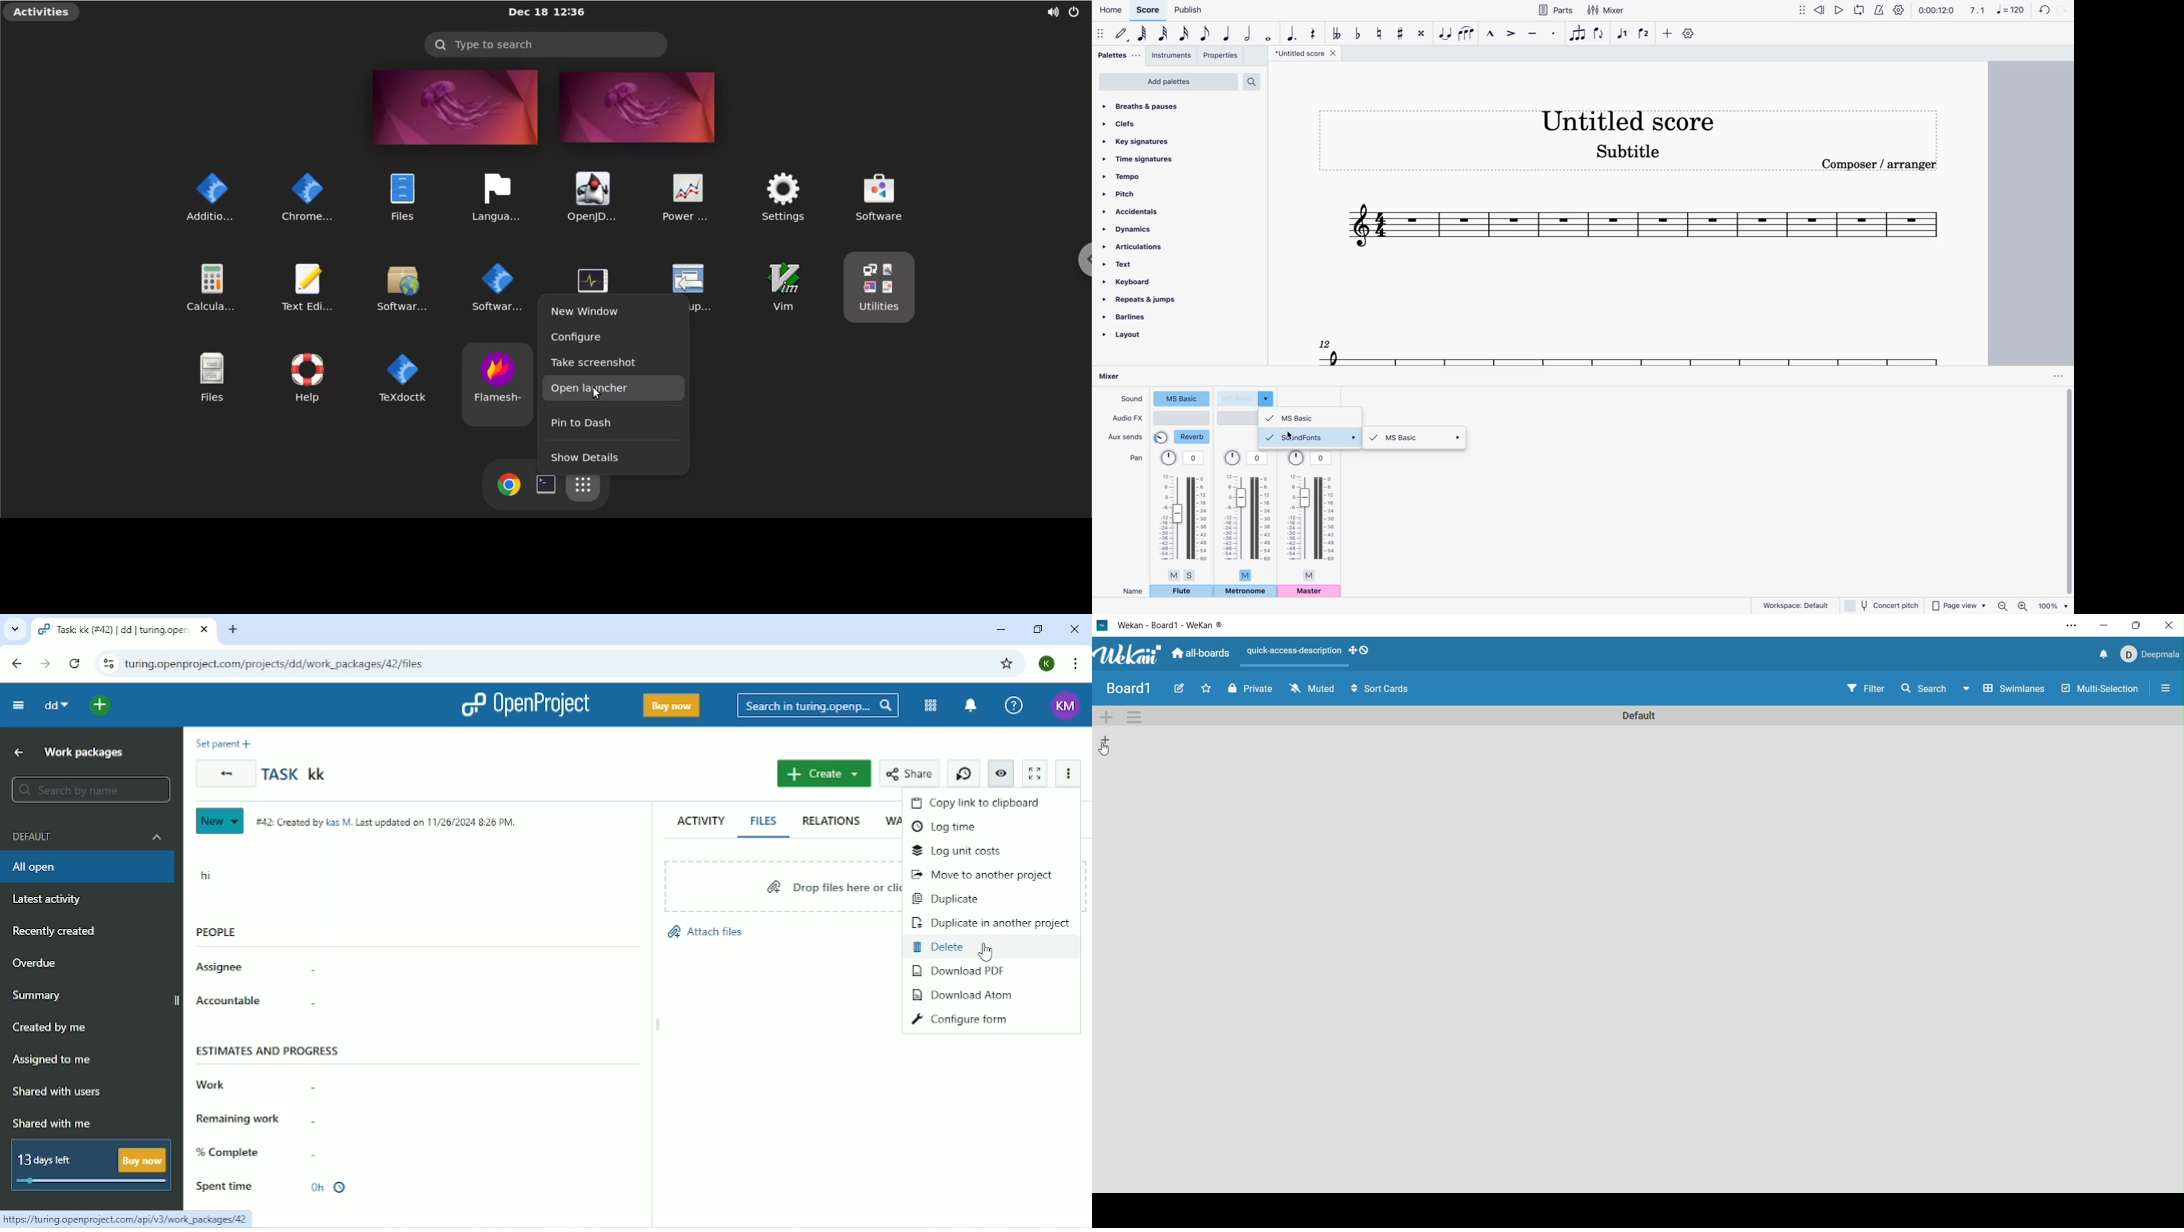 The height and width of the screenshot is (1232, 2184). I want to click on show-desktop-drag-handles, so click(1352, 651).